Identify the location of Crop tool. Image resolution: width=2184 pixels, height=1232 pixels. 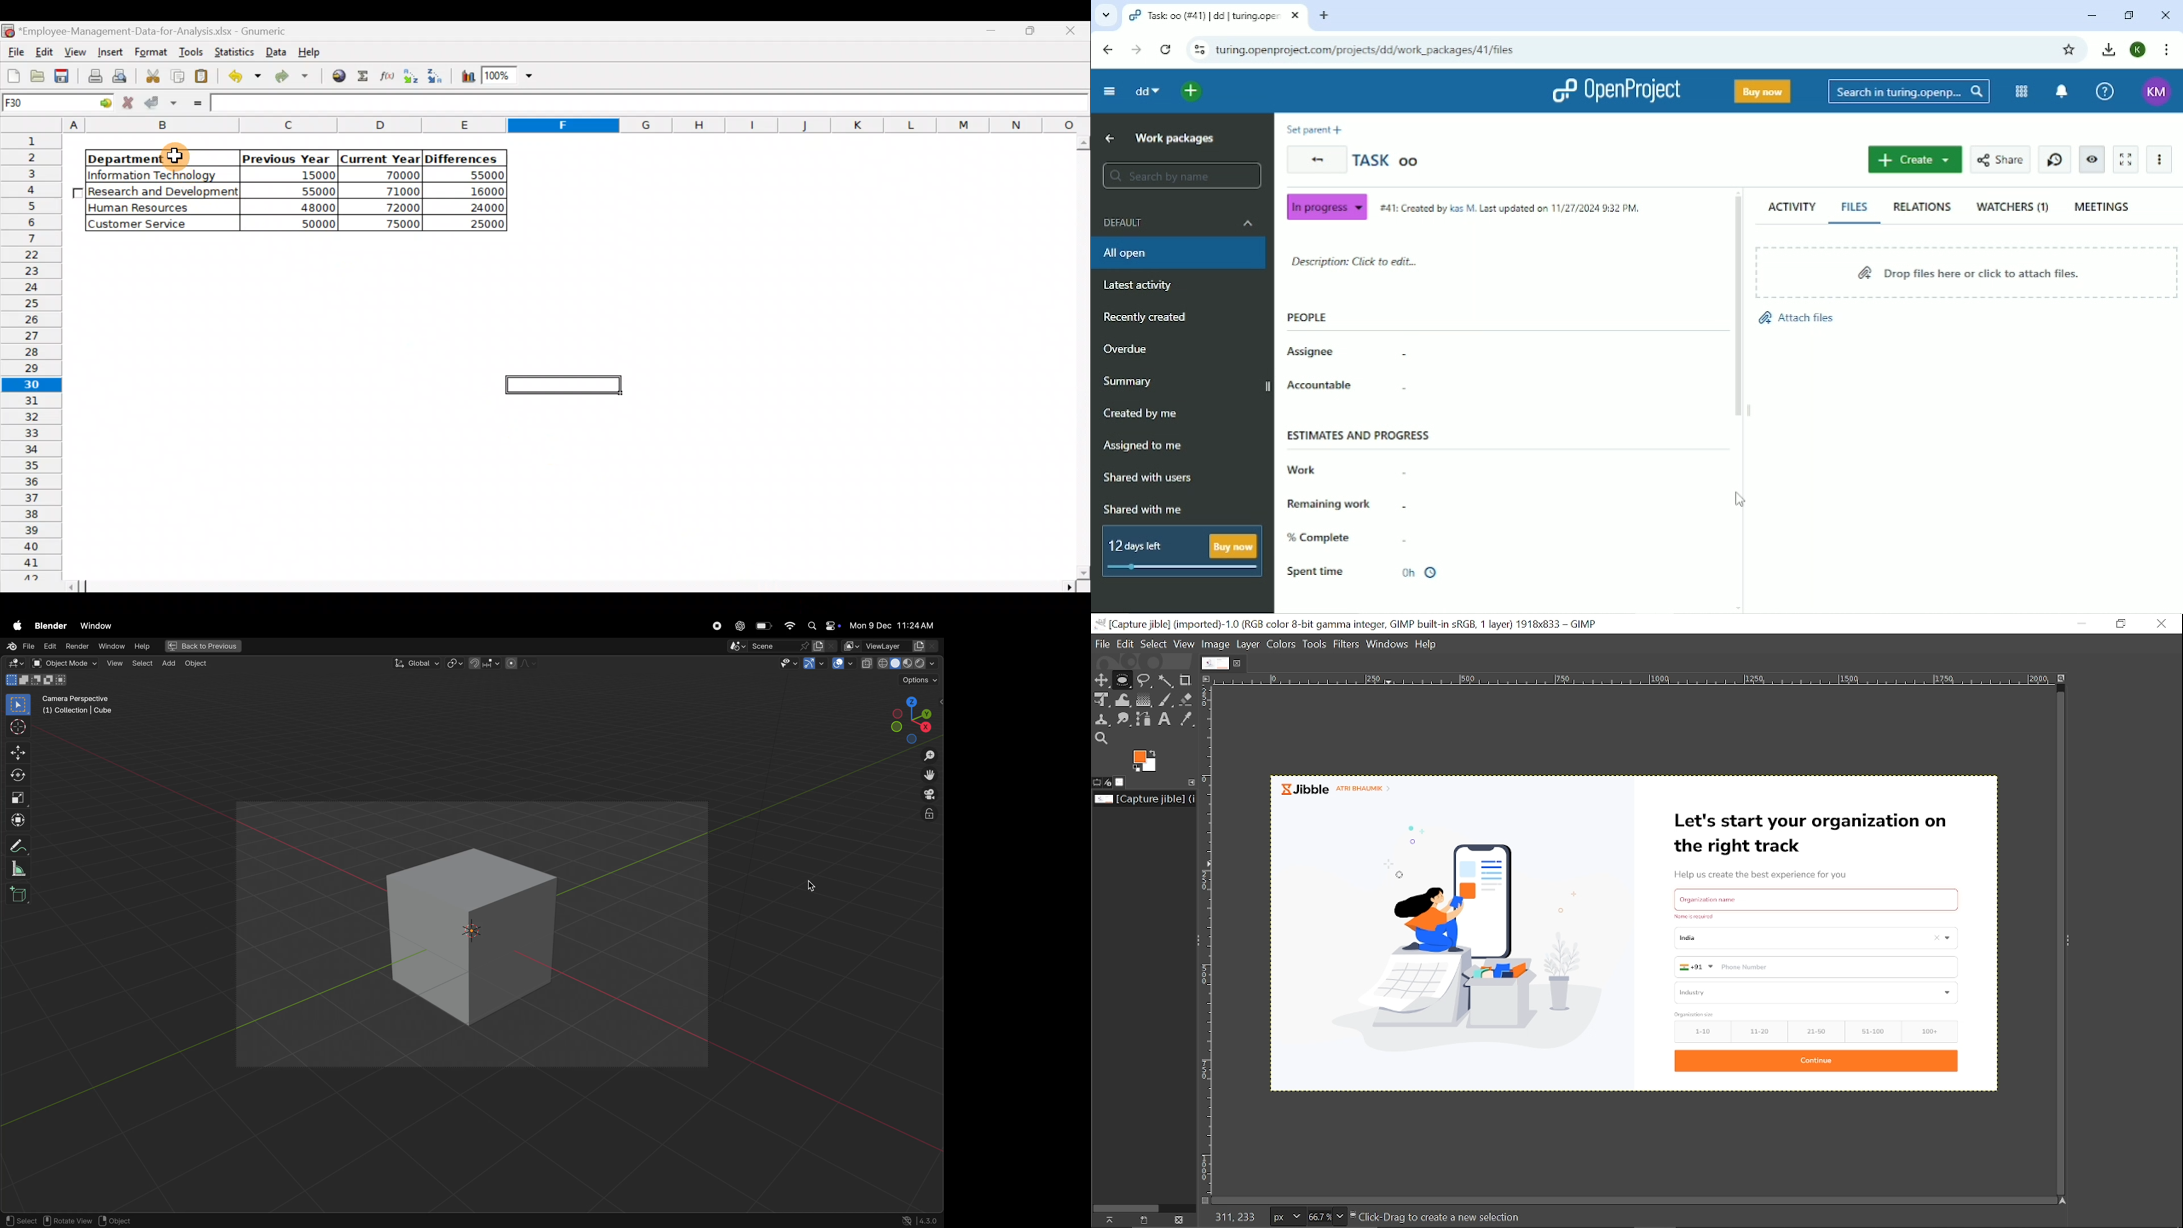
(1187, 680).